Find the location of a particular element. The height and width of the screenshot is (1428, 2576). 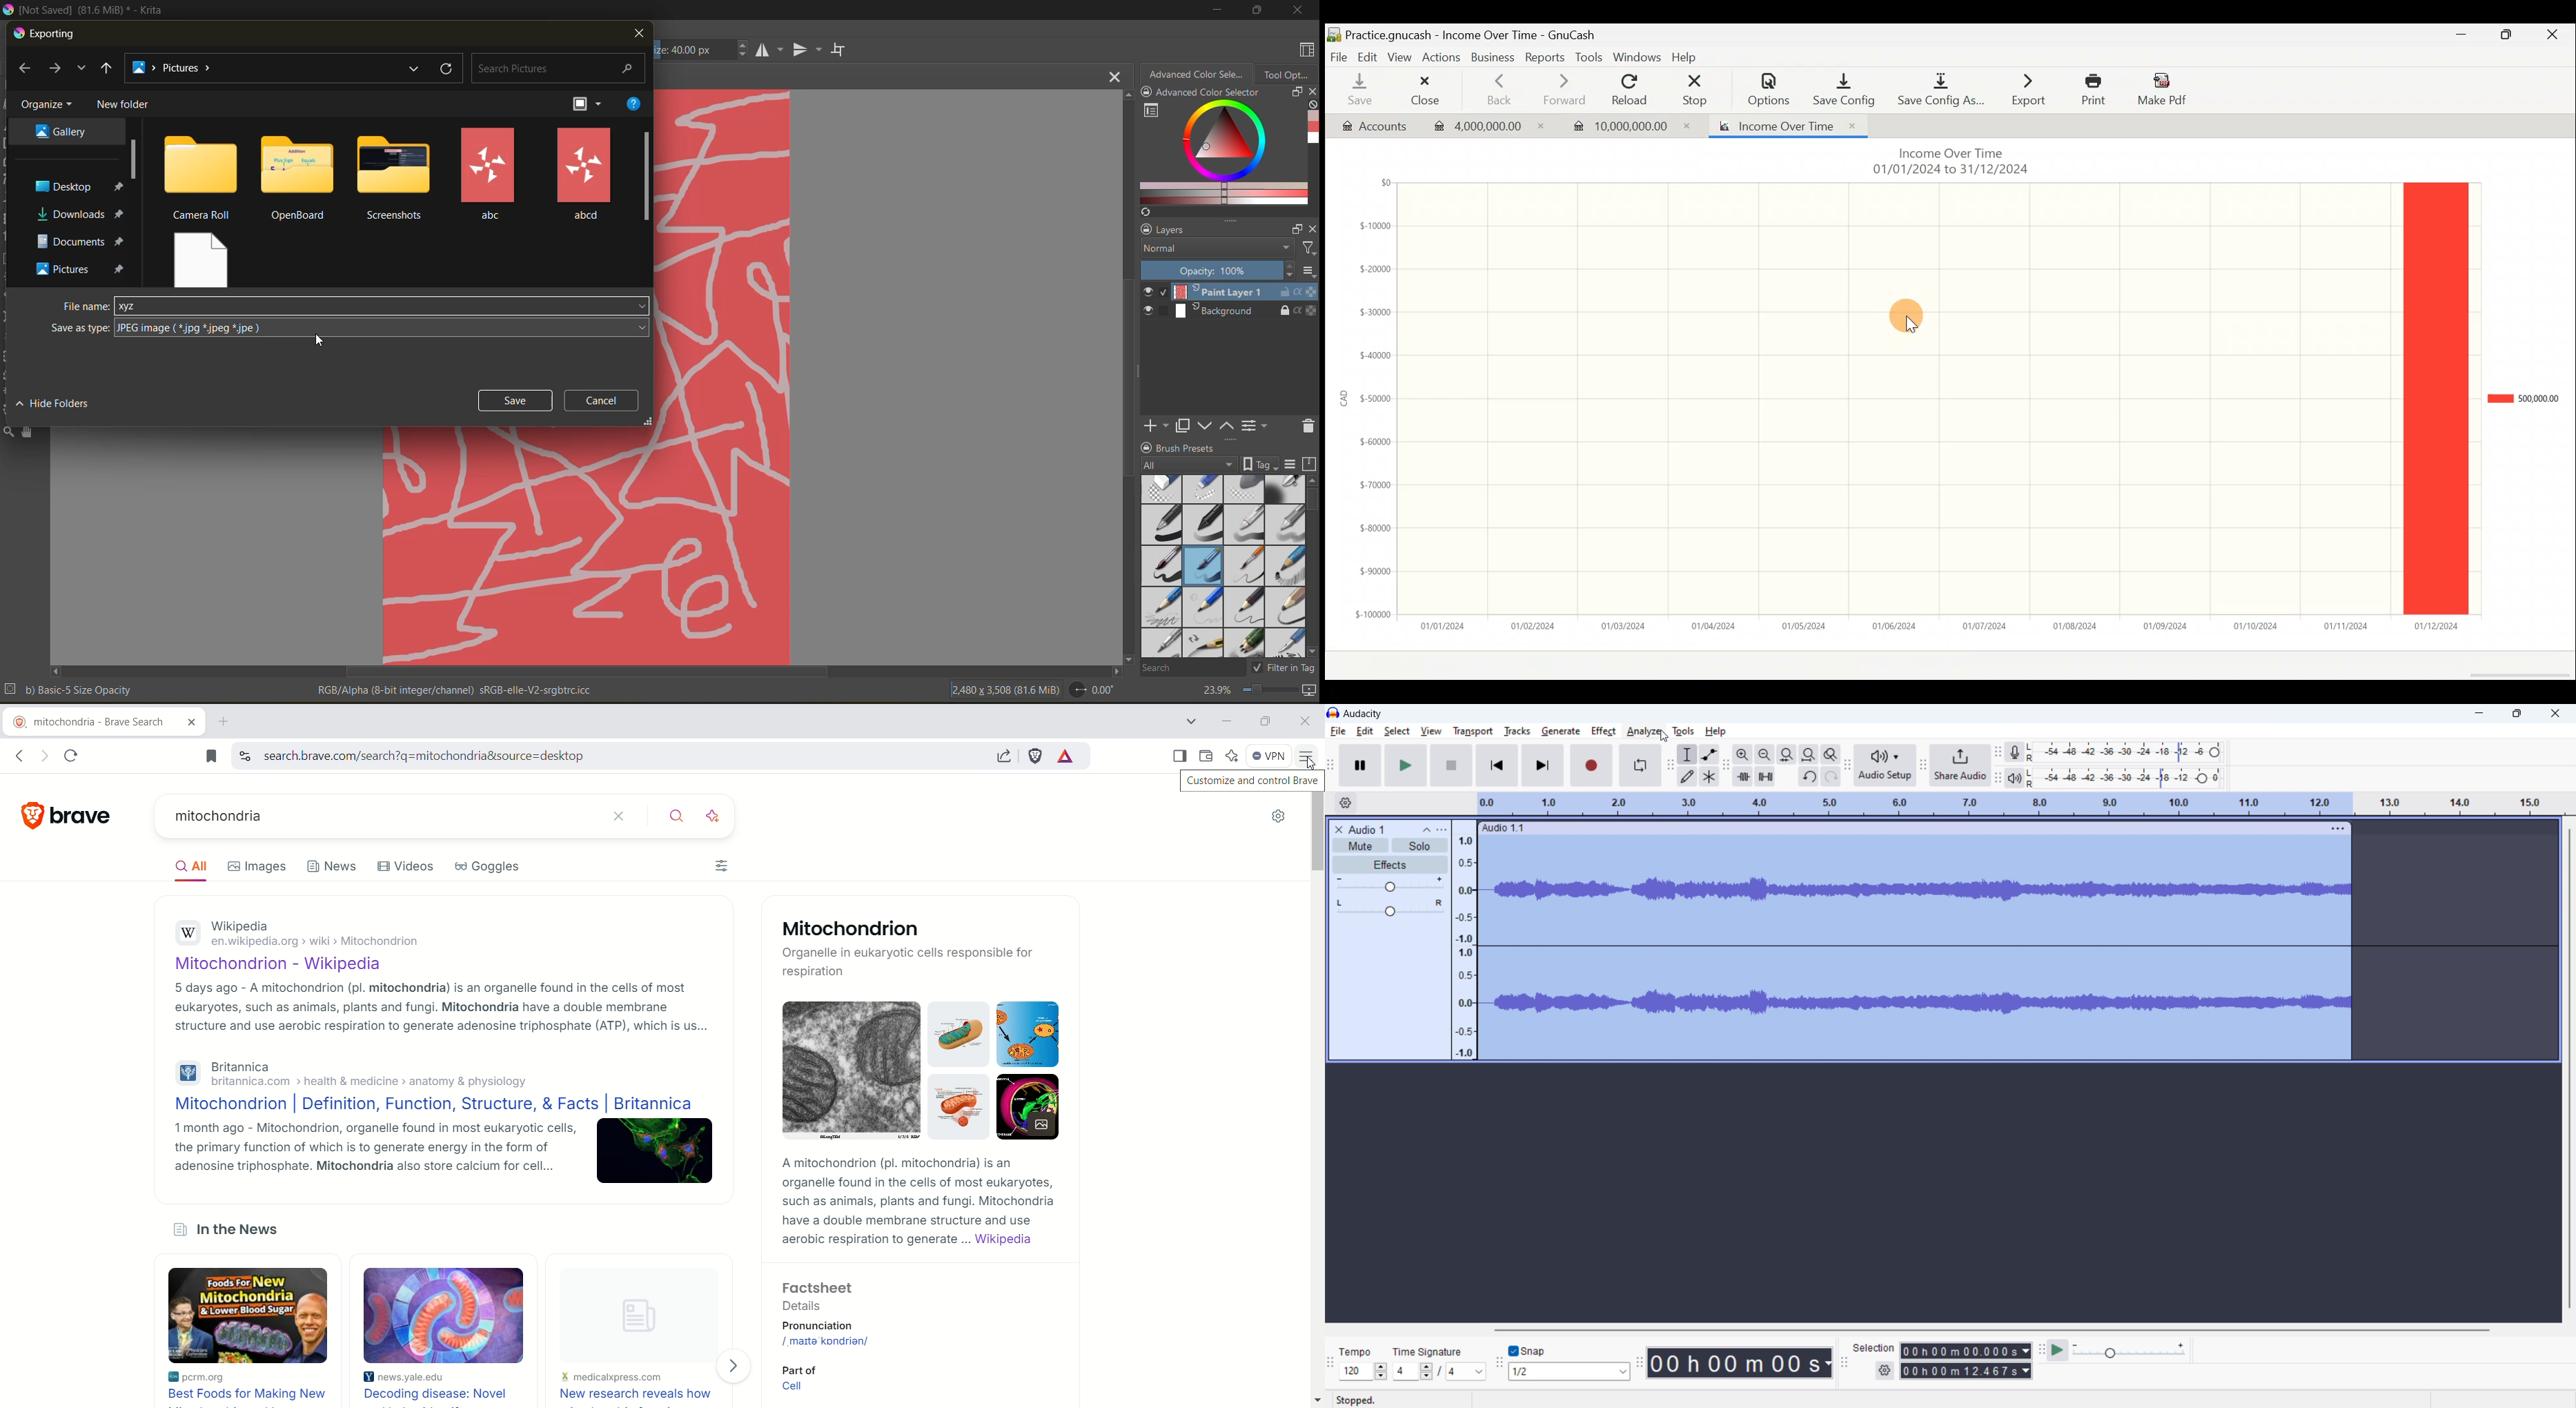

minimize is located at coordinates (1224, 723).